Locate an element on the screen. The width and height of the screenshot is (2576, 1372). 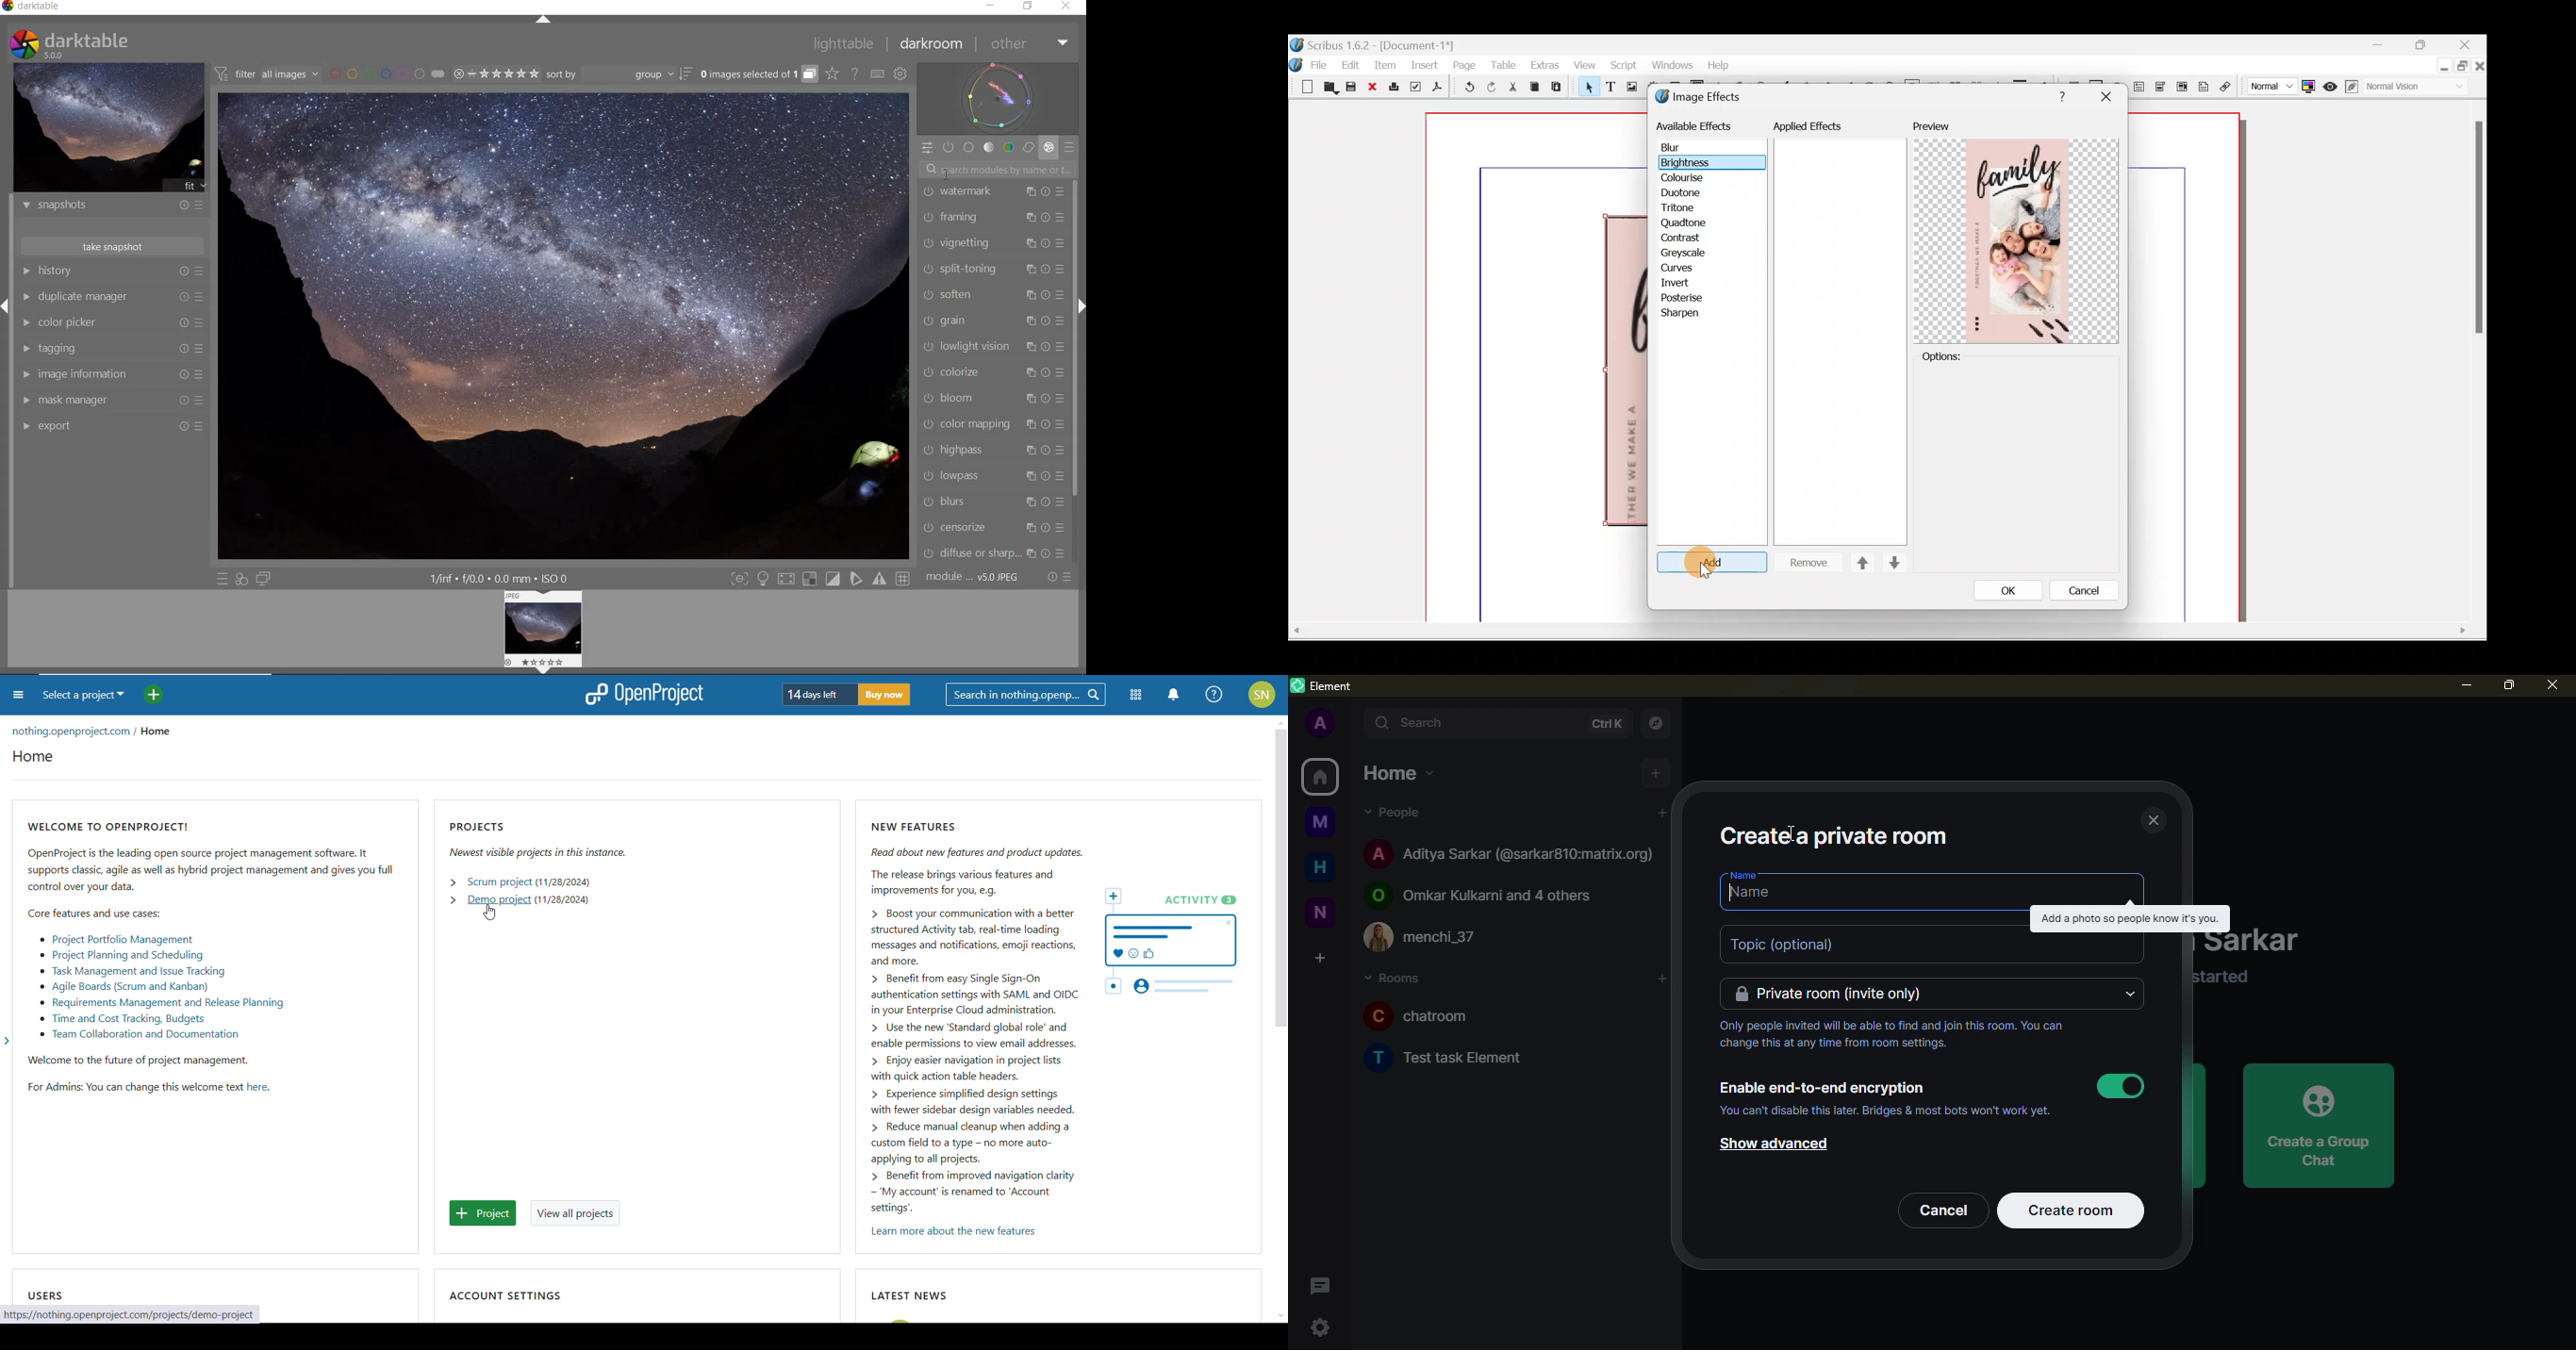
cancel is located at coordinates (1942, 1209).